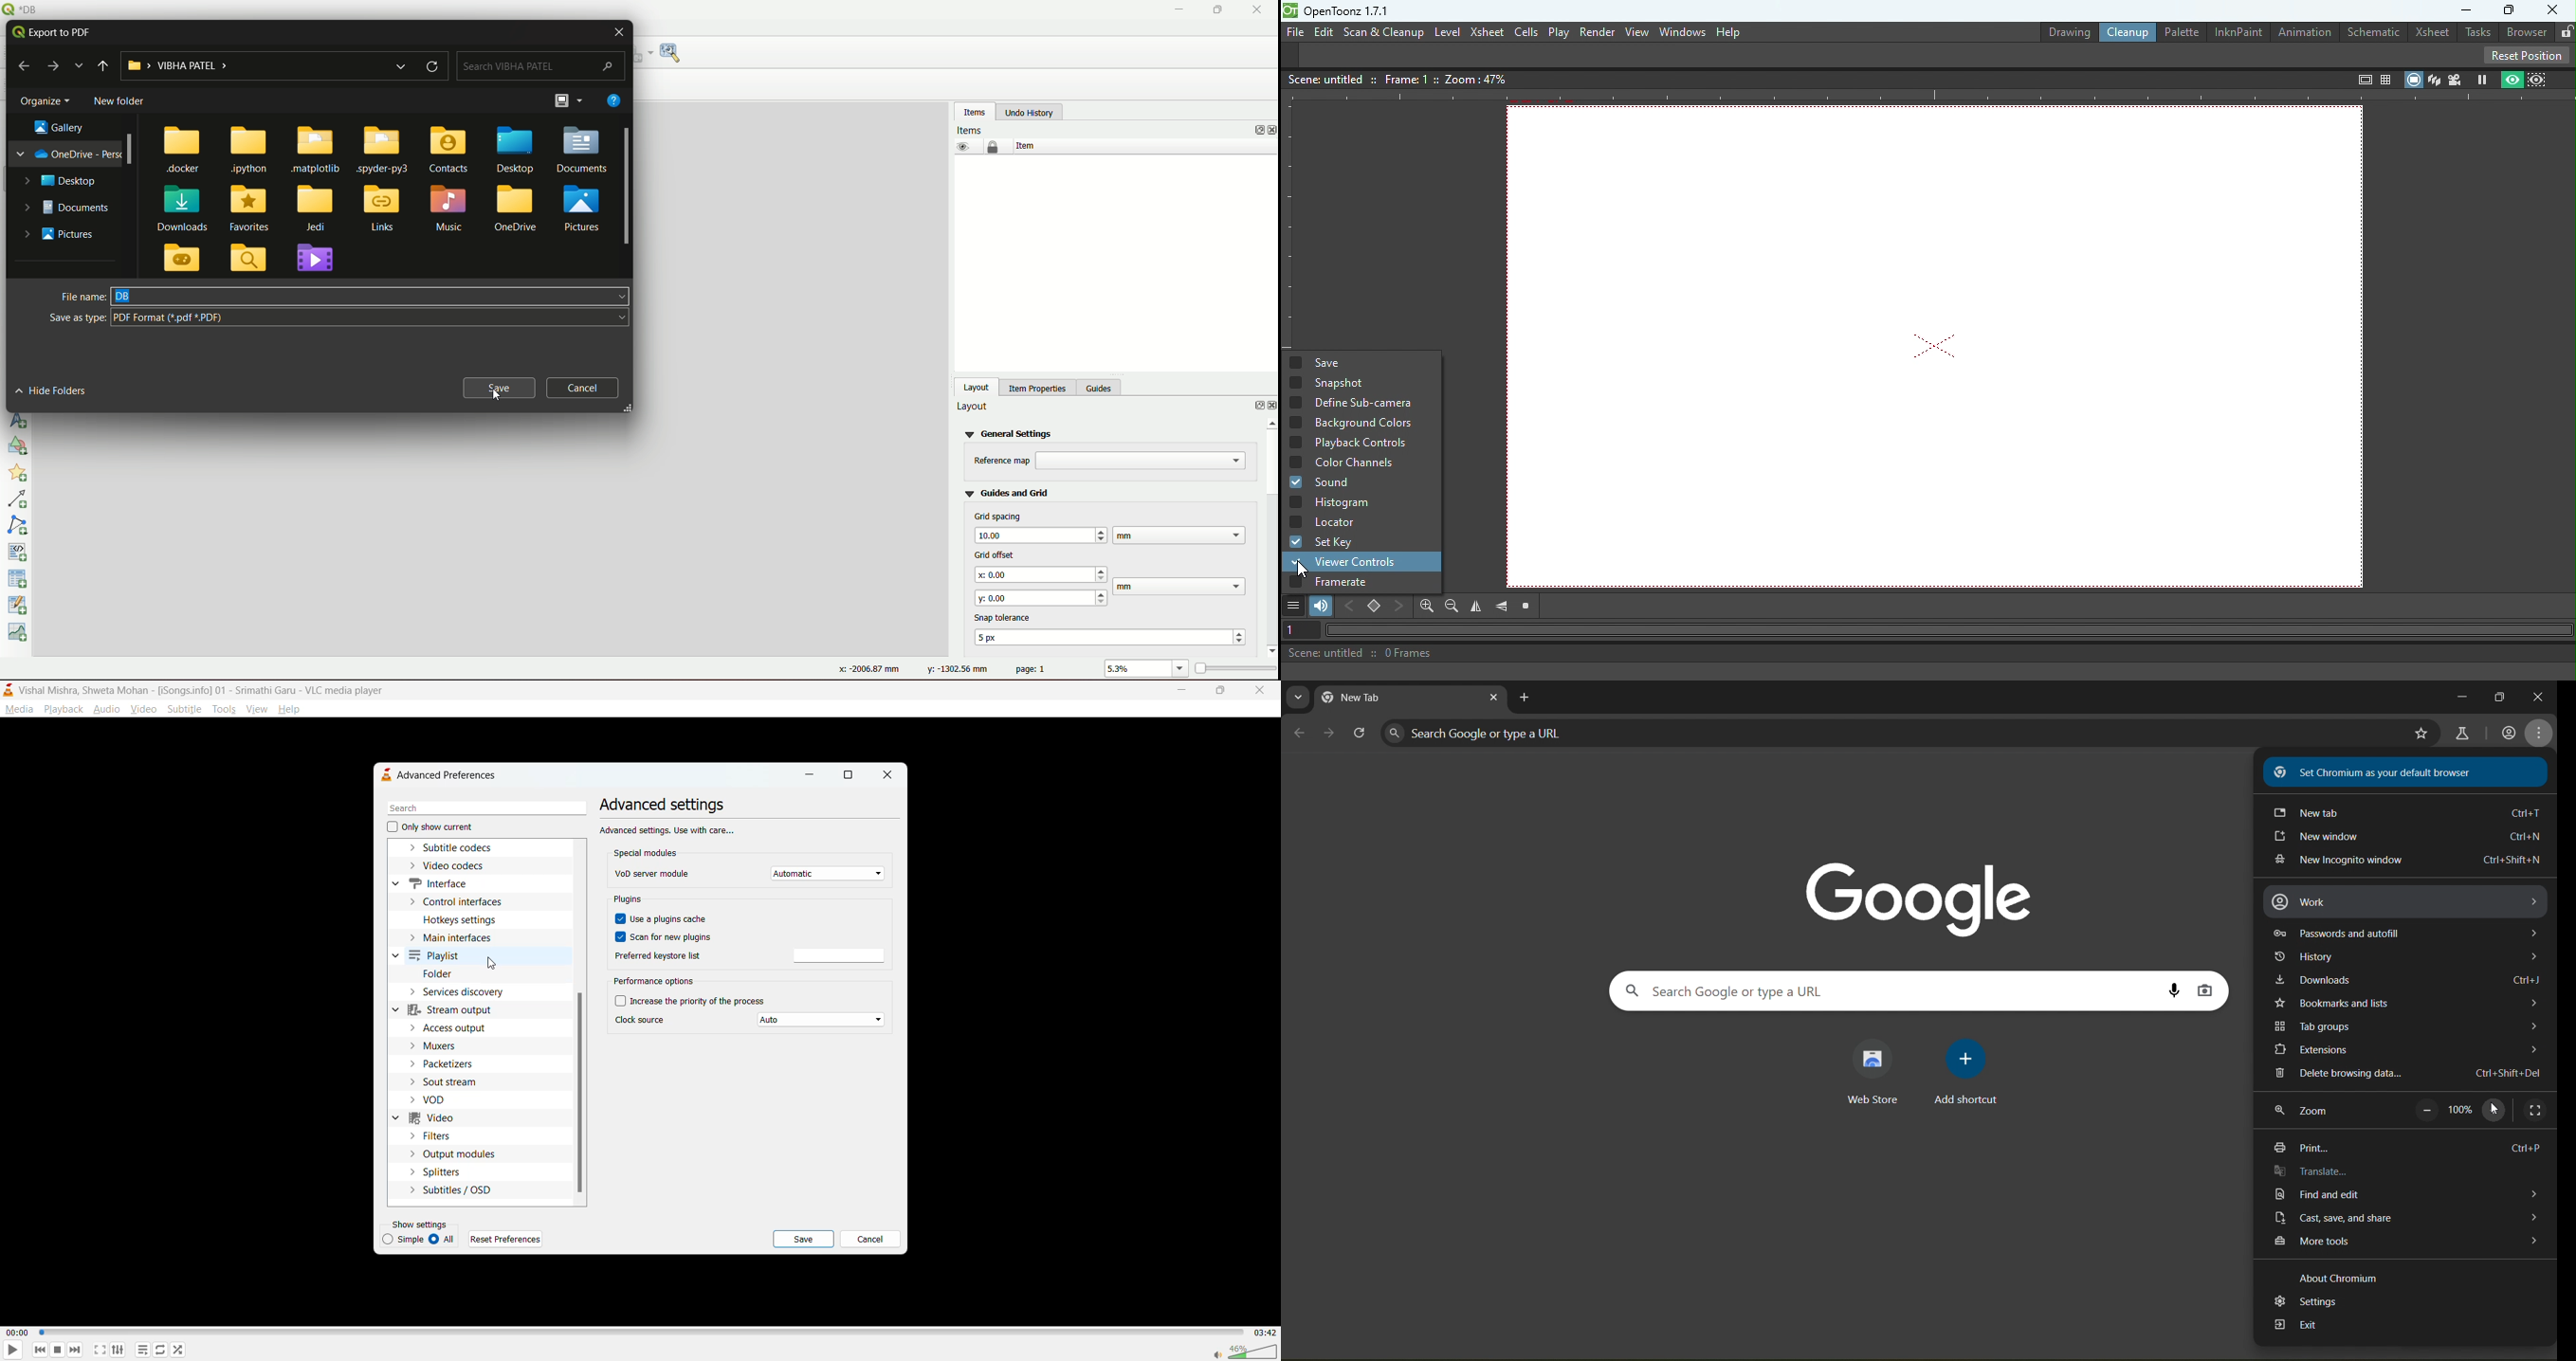 The width and height of the screenshot is (2576, 1372). I want to click on Schematic, so click(2376, 30).